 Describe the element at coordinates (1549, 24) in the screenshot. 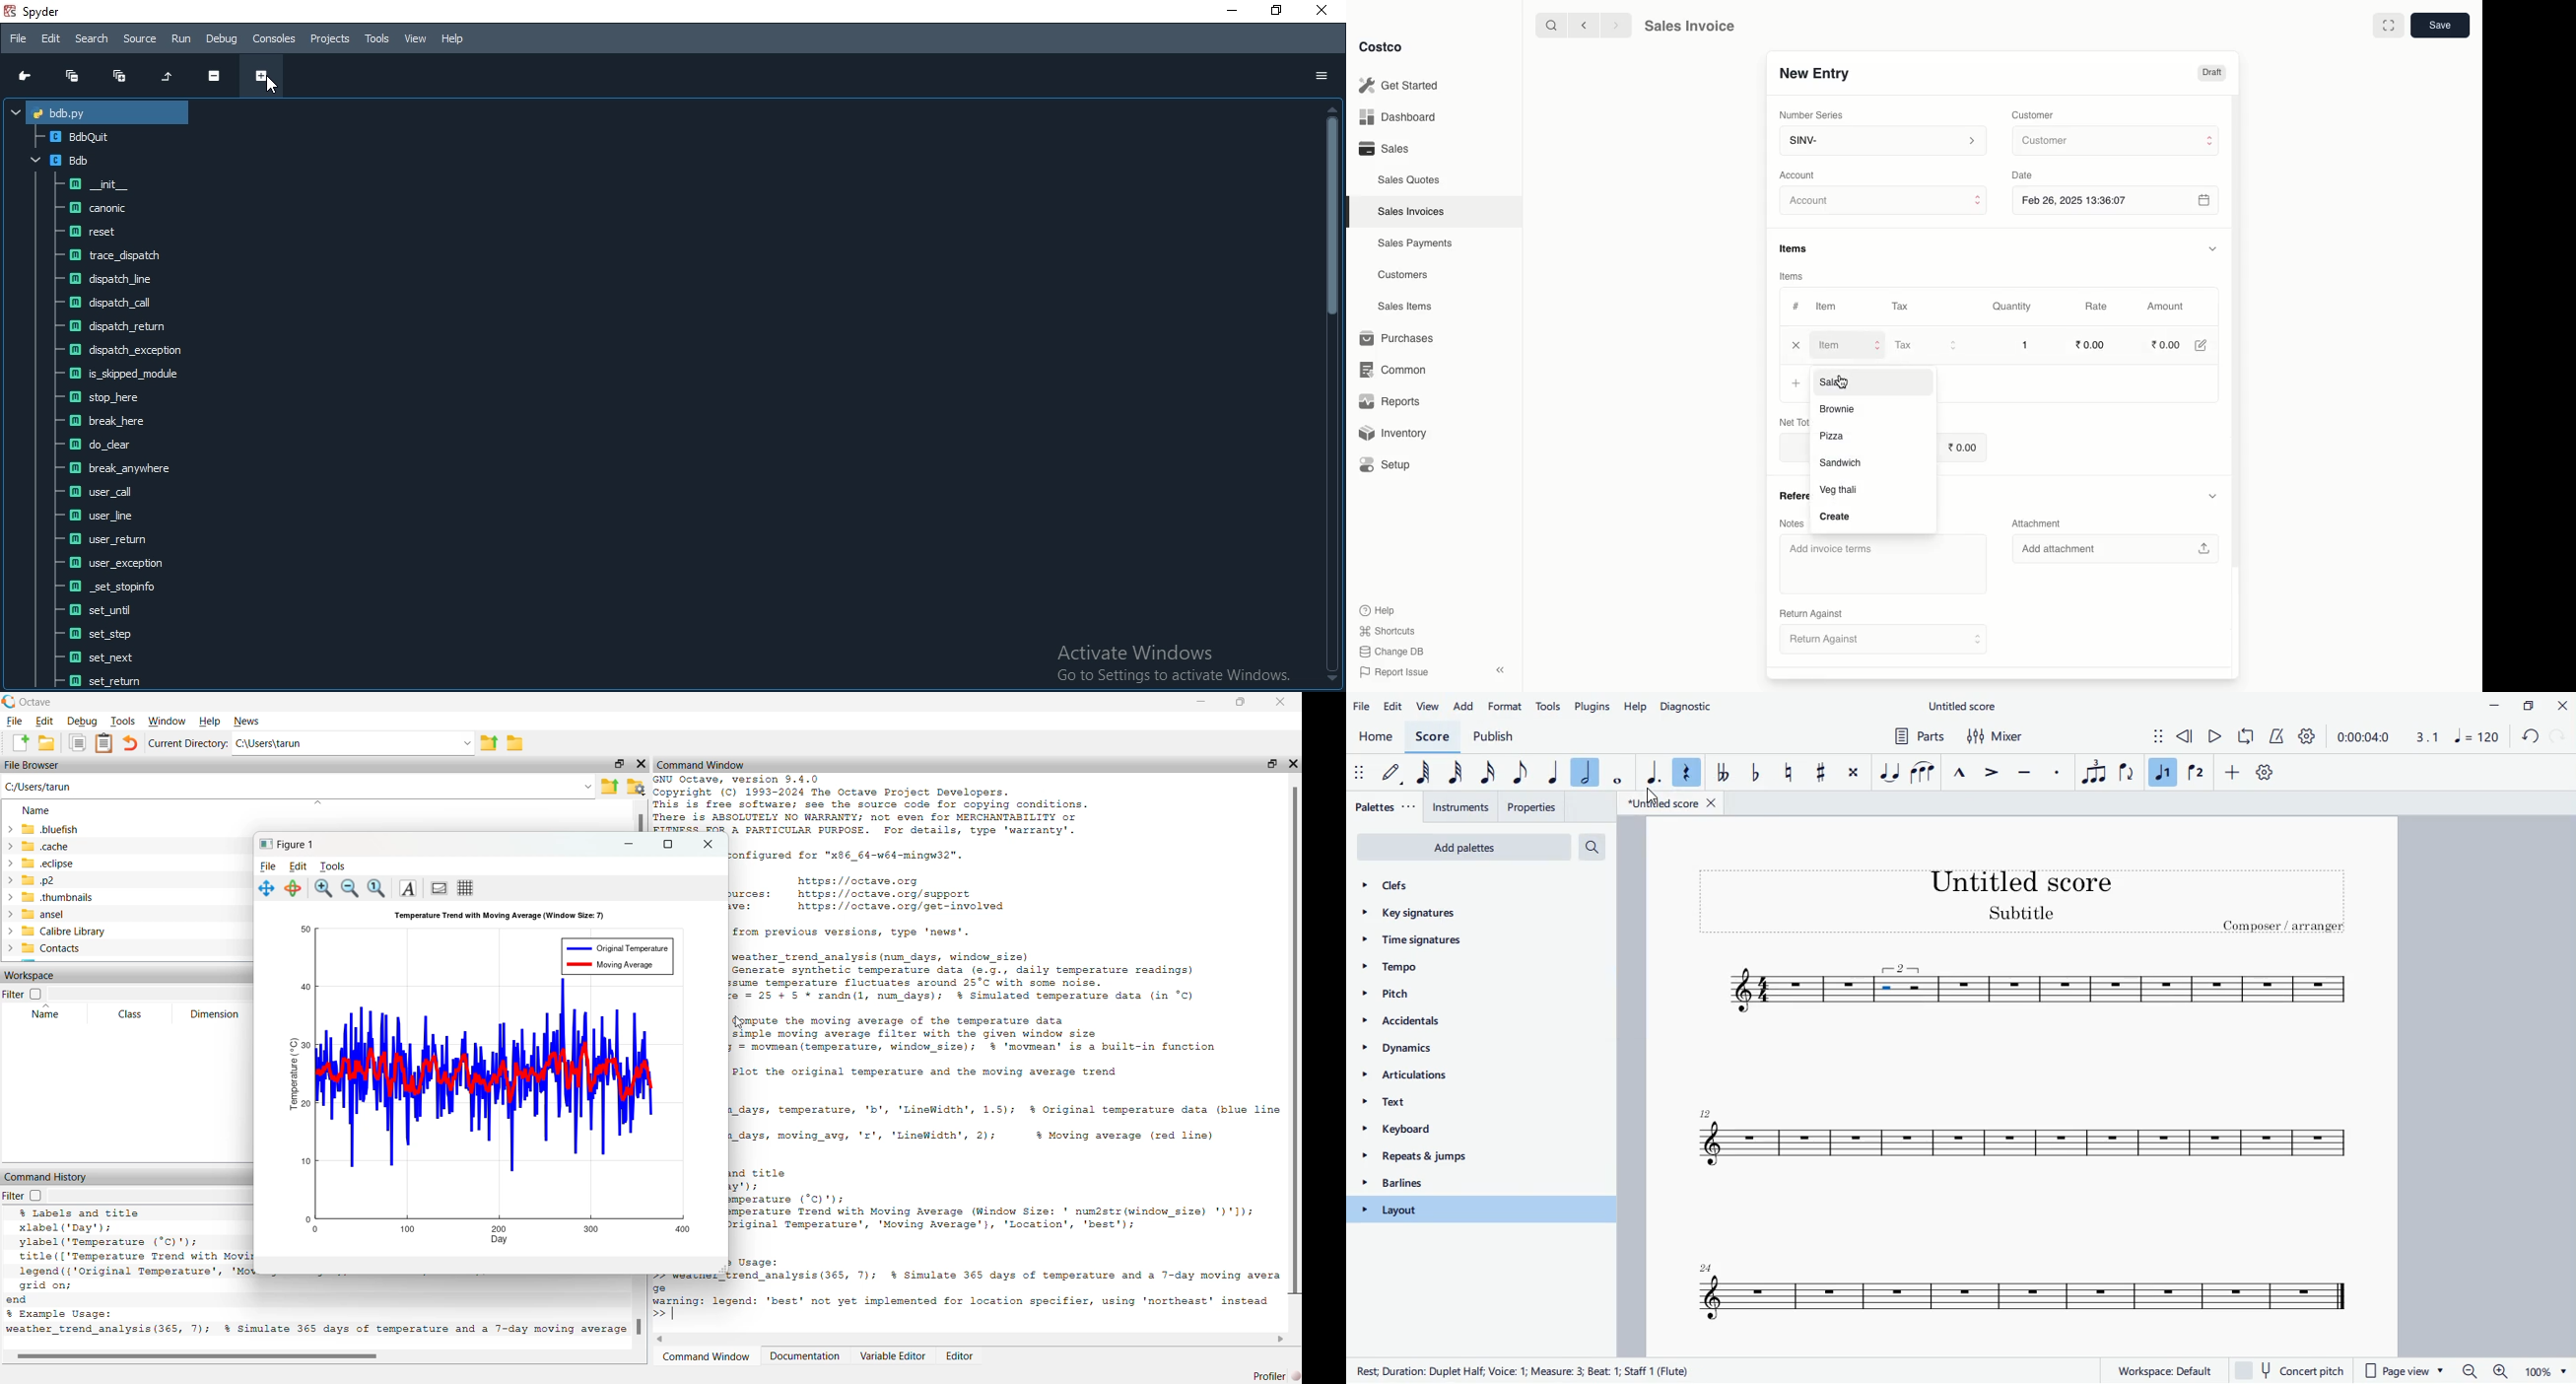

I see `Search` at that location.